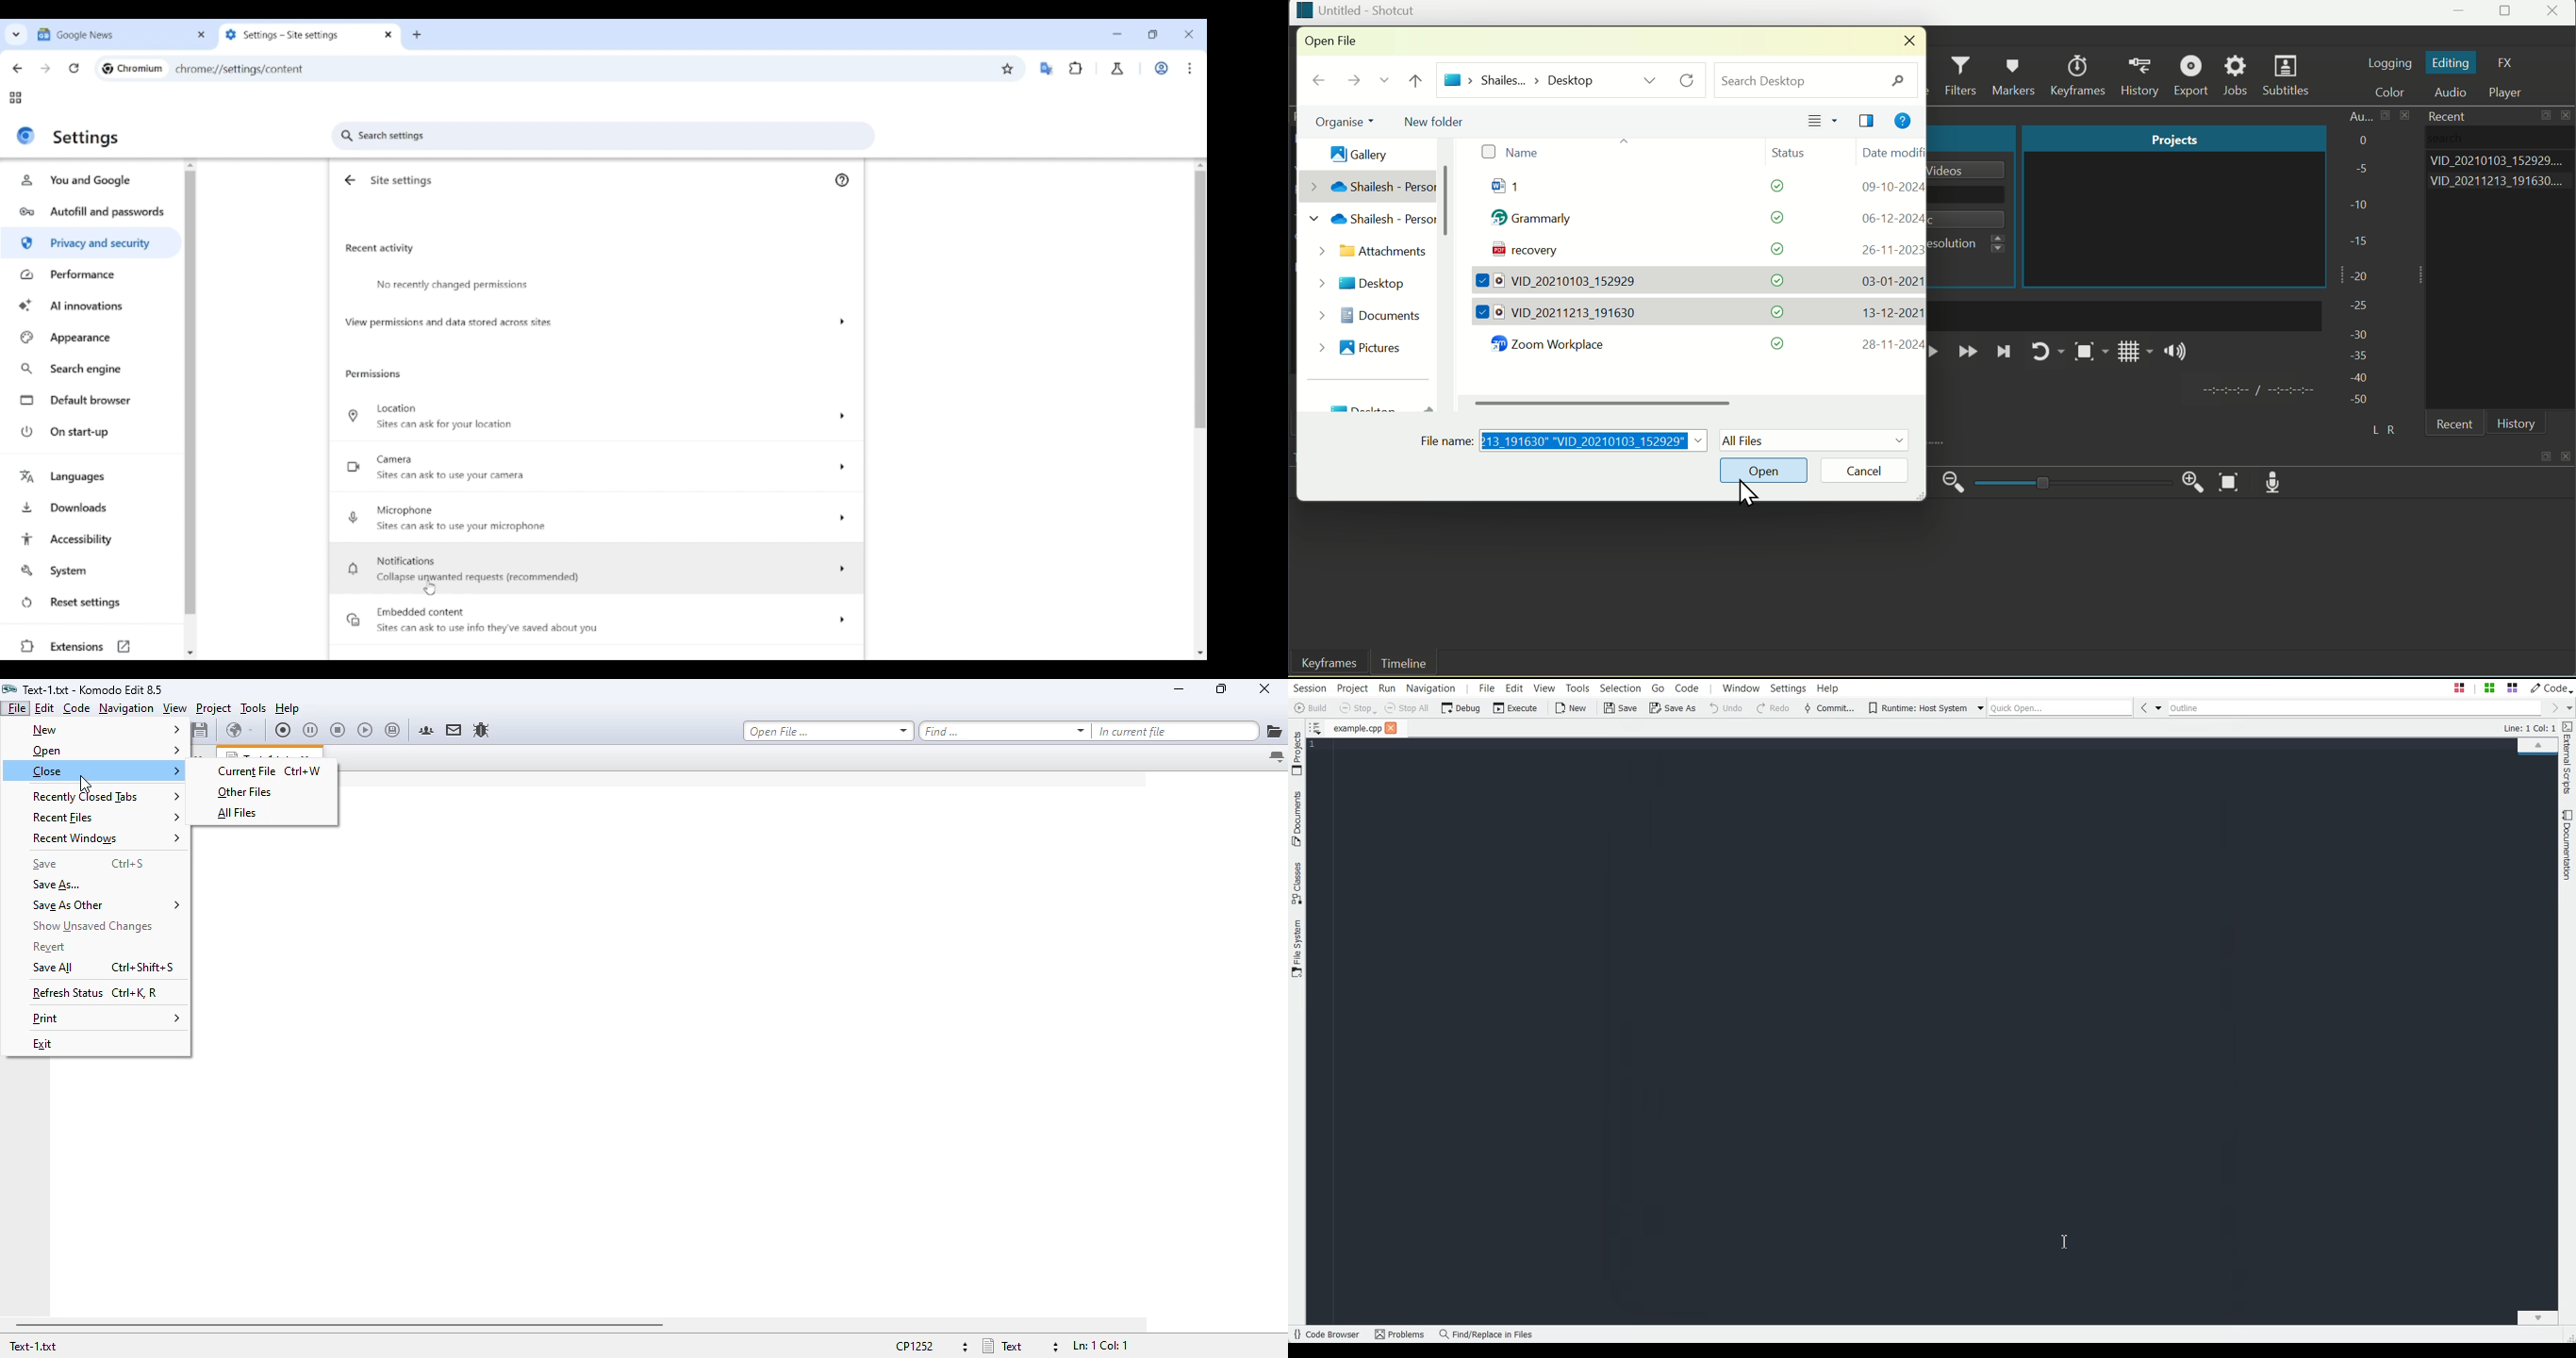 The height and width of the screenshot is (1372, 2576). I want to click on zoom slider, so click(2070, 484).